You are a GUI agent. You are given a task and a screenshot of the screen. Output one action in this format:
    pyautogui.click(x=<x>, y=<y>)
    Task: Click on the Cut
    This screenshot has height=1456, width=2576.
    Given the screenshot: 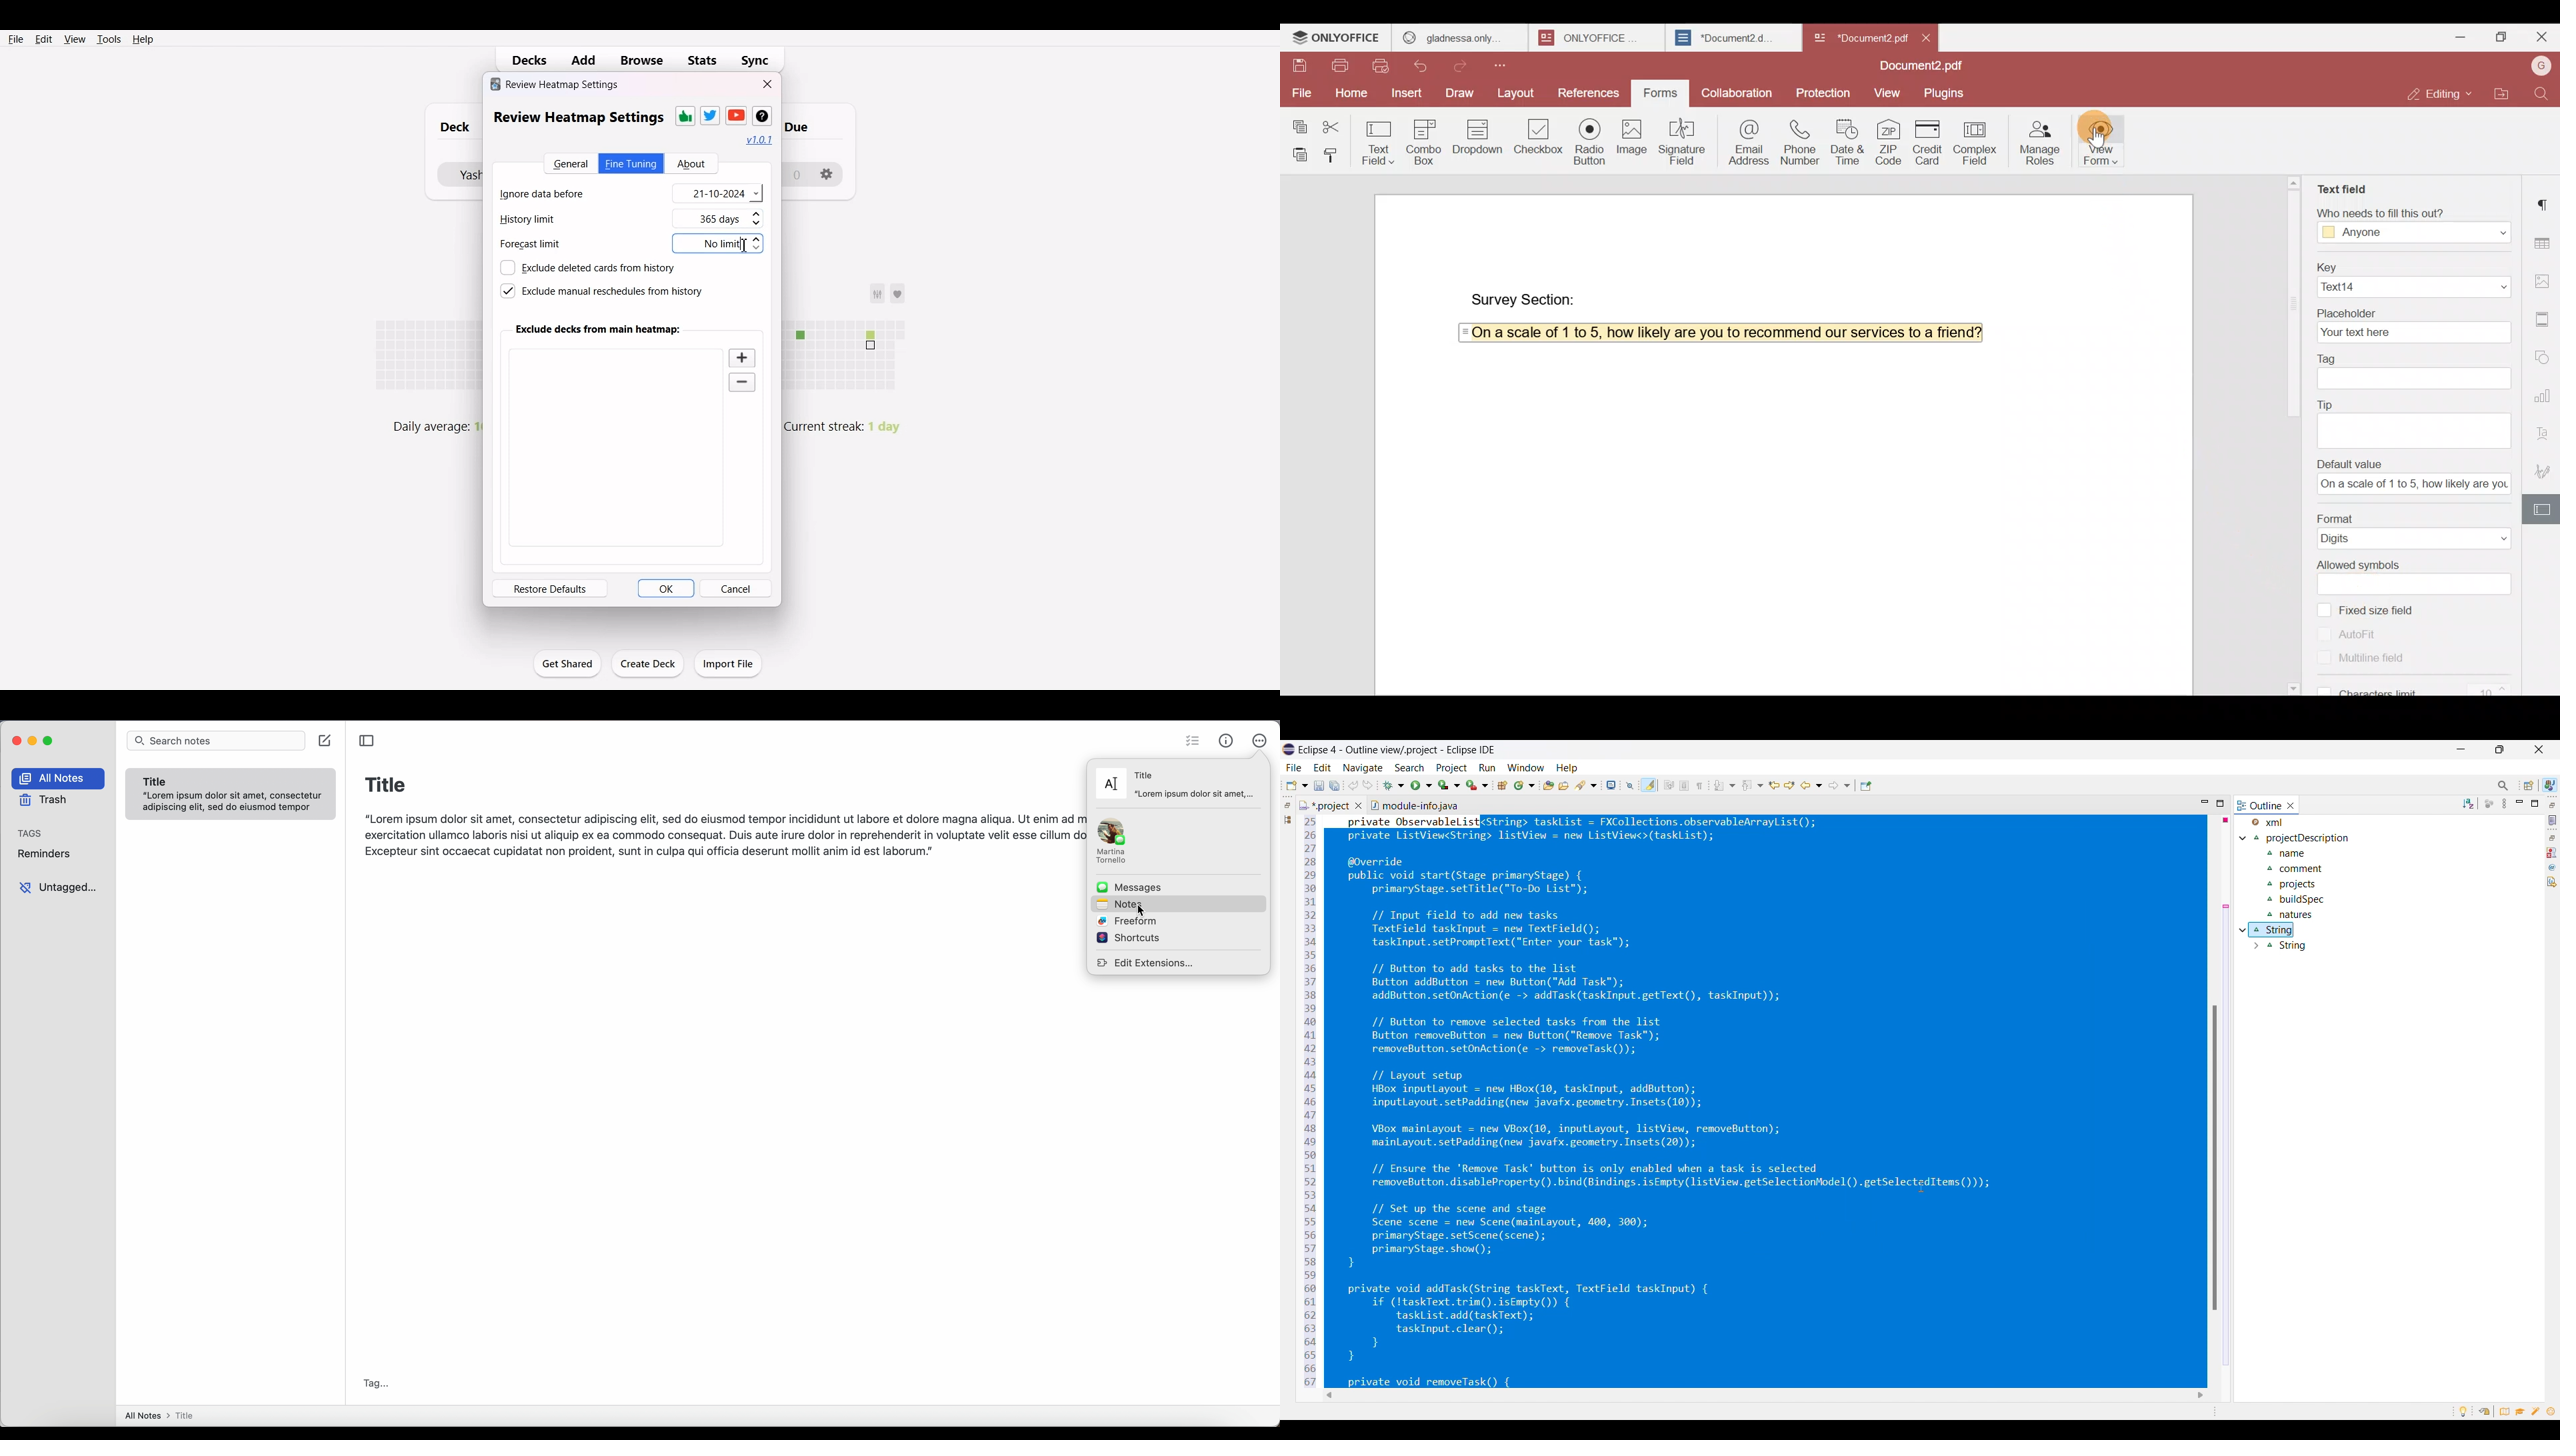 What is the action you would take?
    pyautogui.click(x=1337, y=123)
    